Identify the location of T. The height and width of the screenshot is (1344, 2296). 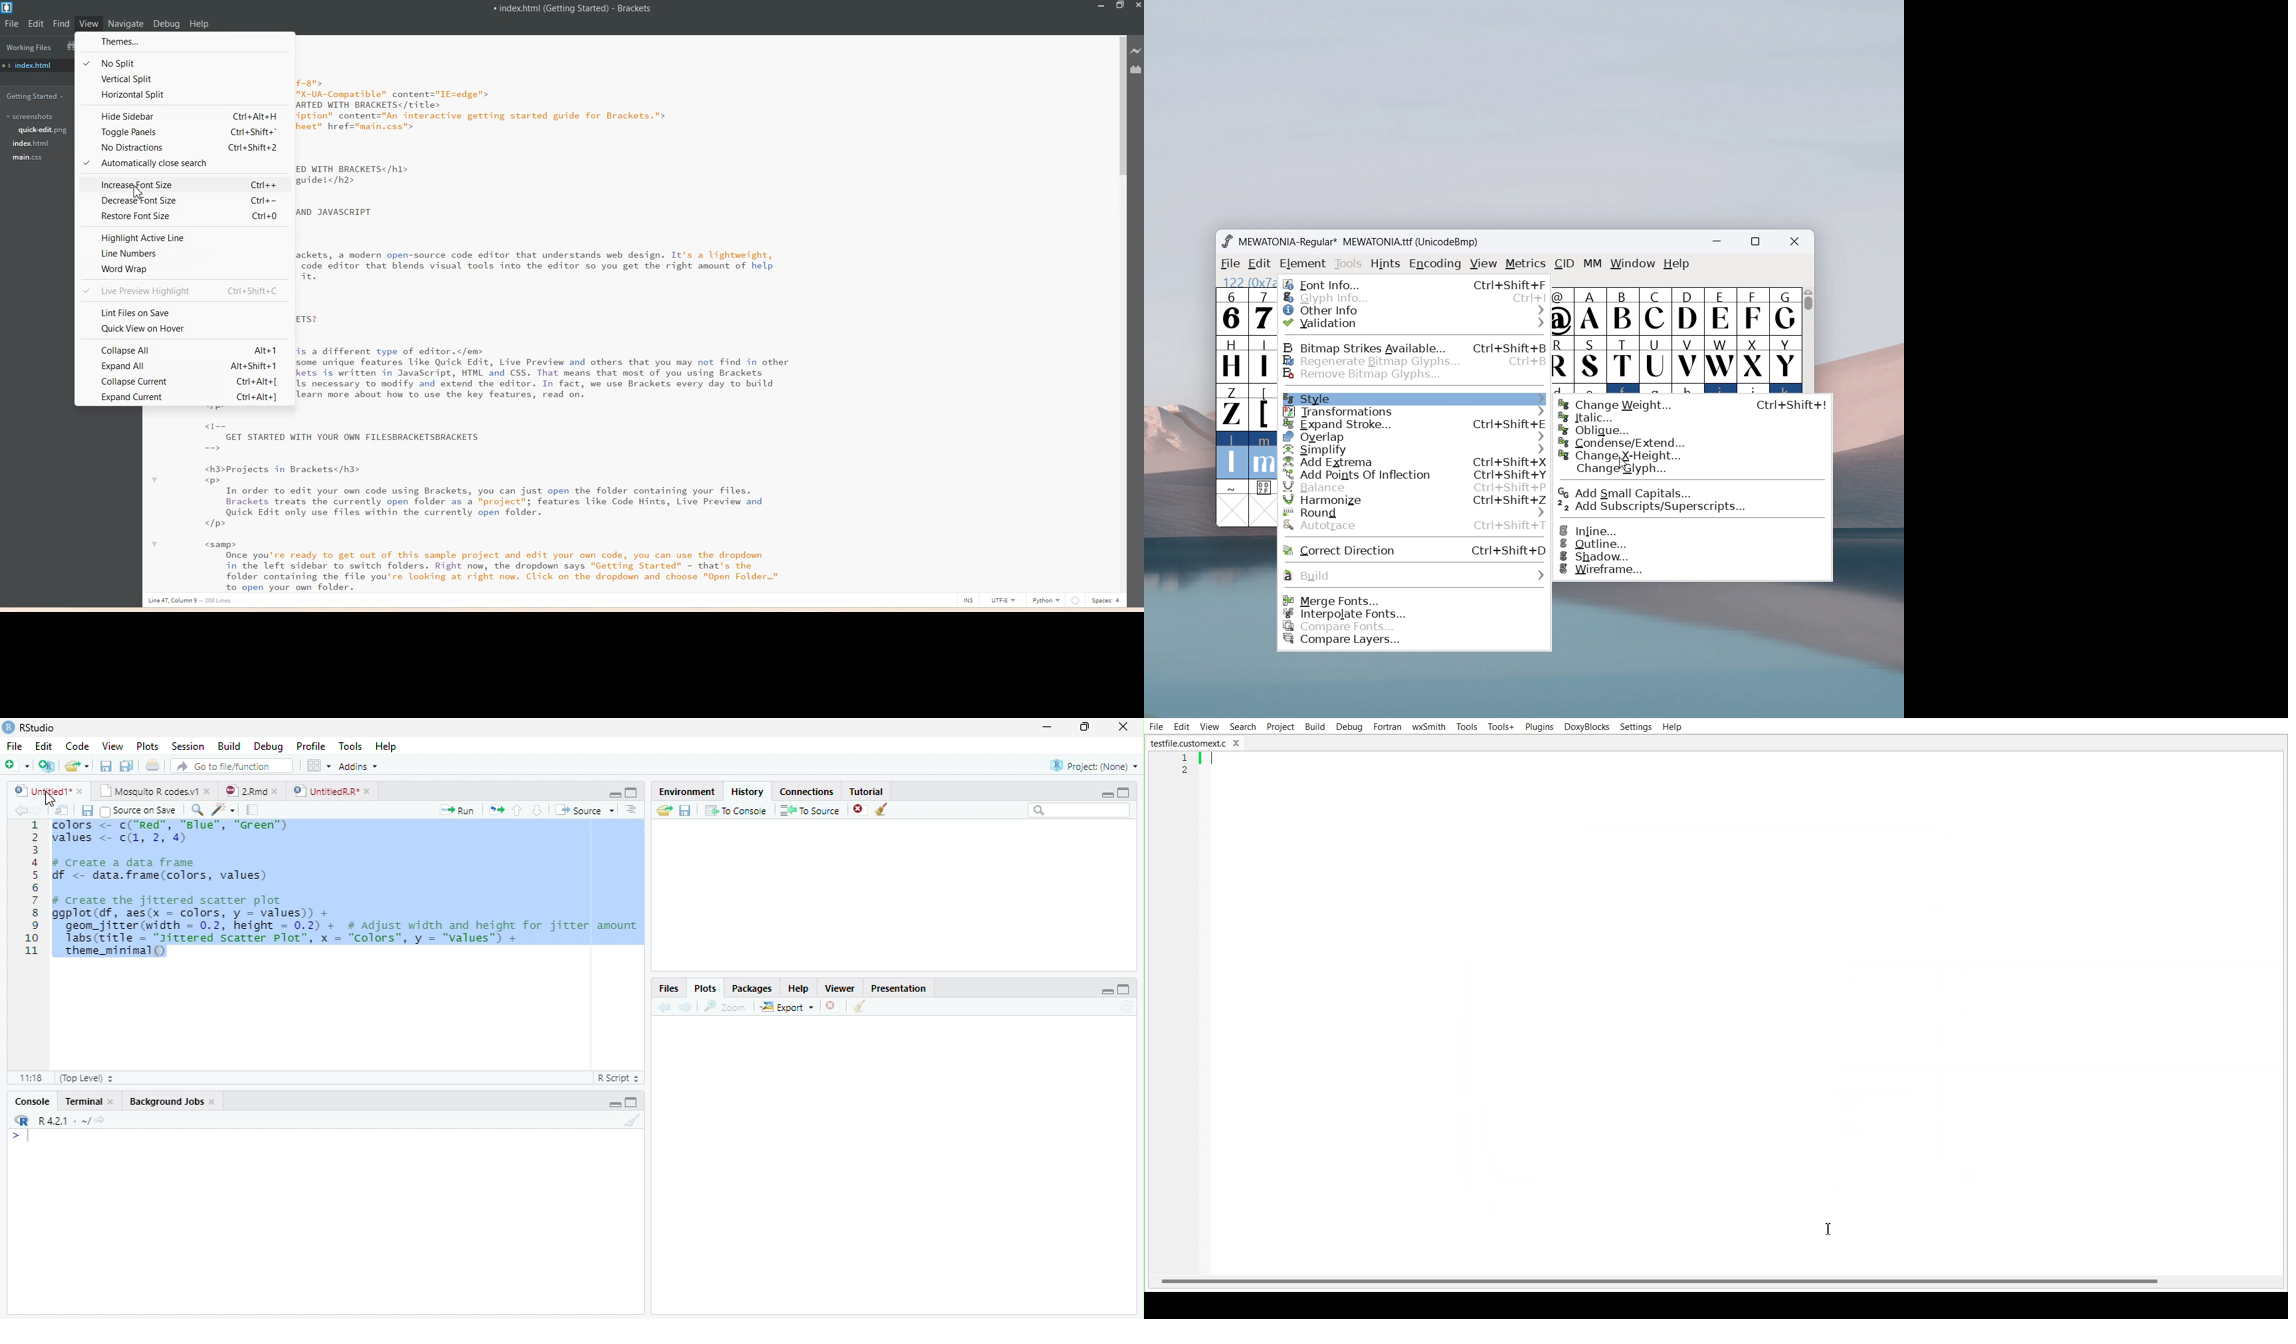
(1624, 360).